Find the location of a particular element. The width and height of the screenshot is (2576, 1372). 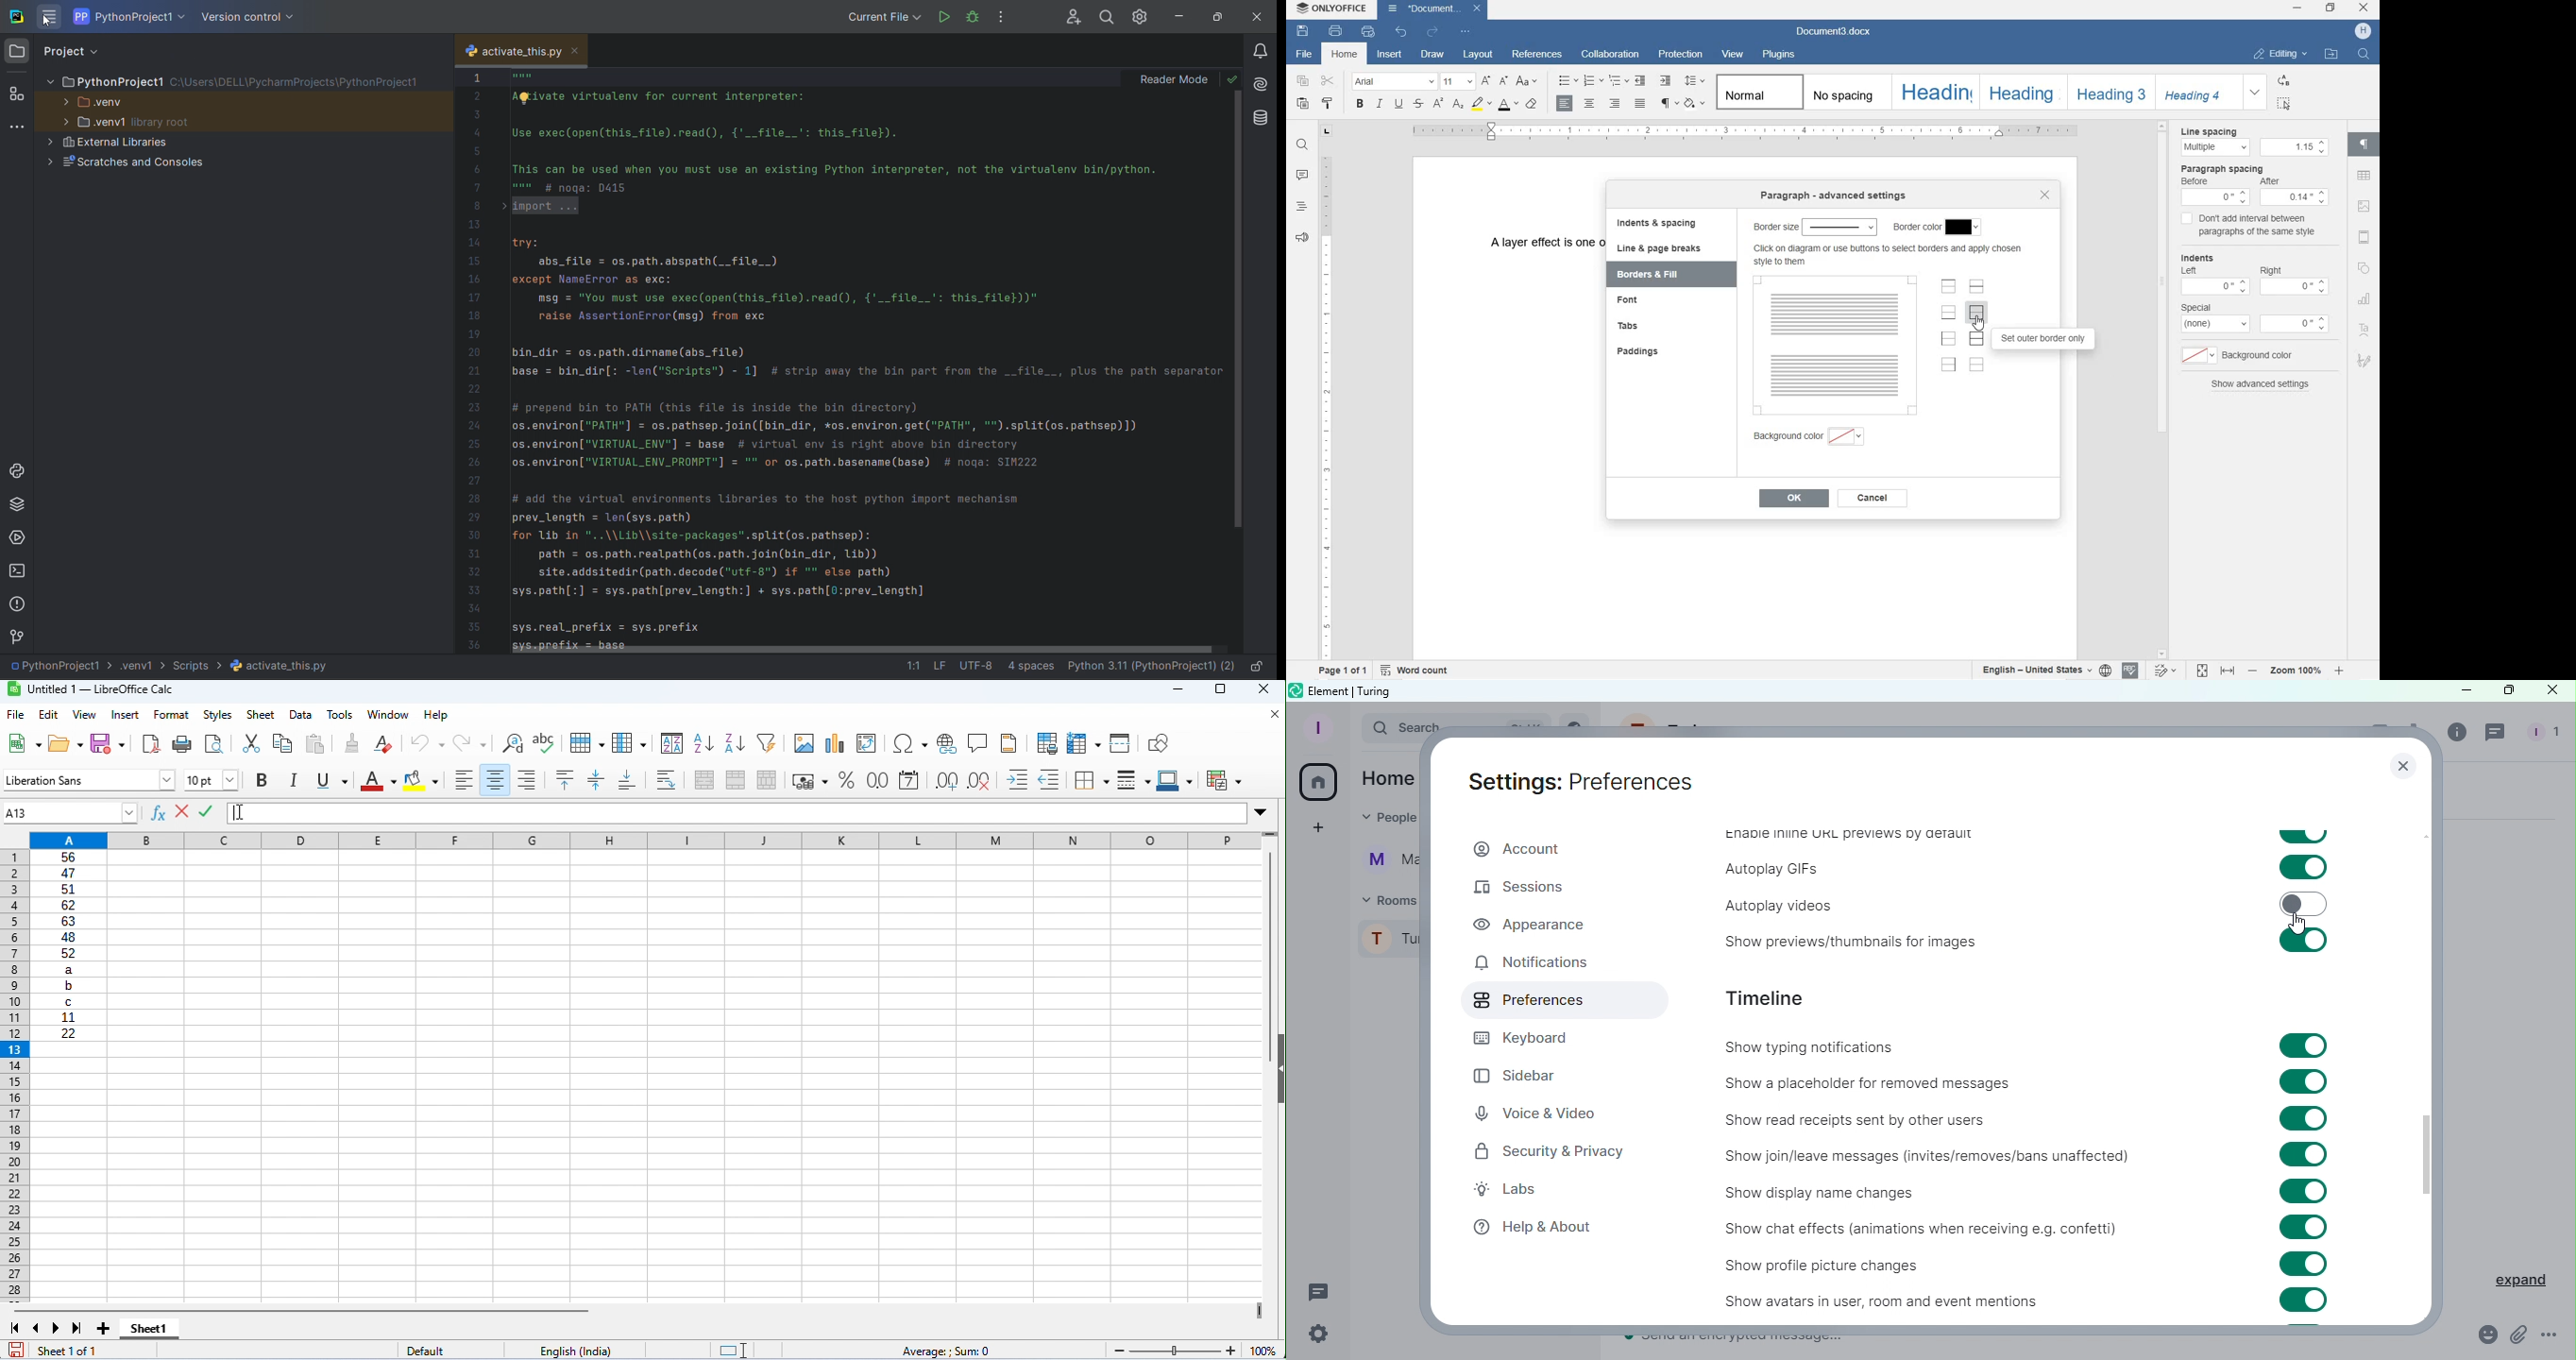

PLUGINS is located at coordinates (1778, 55).